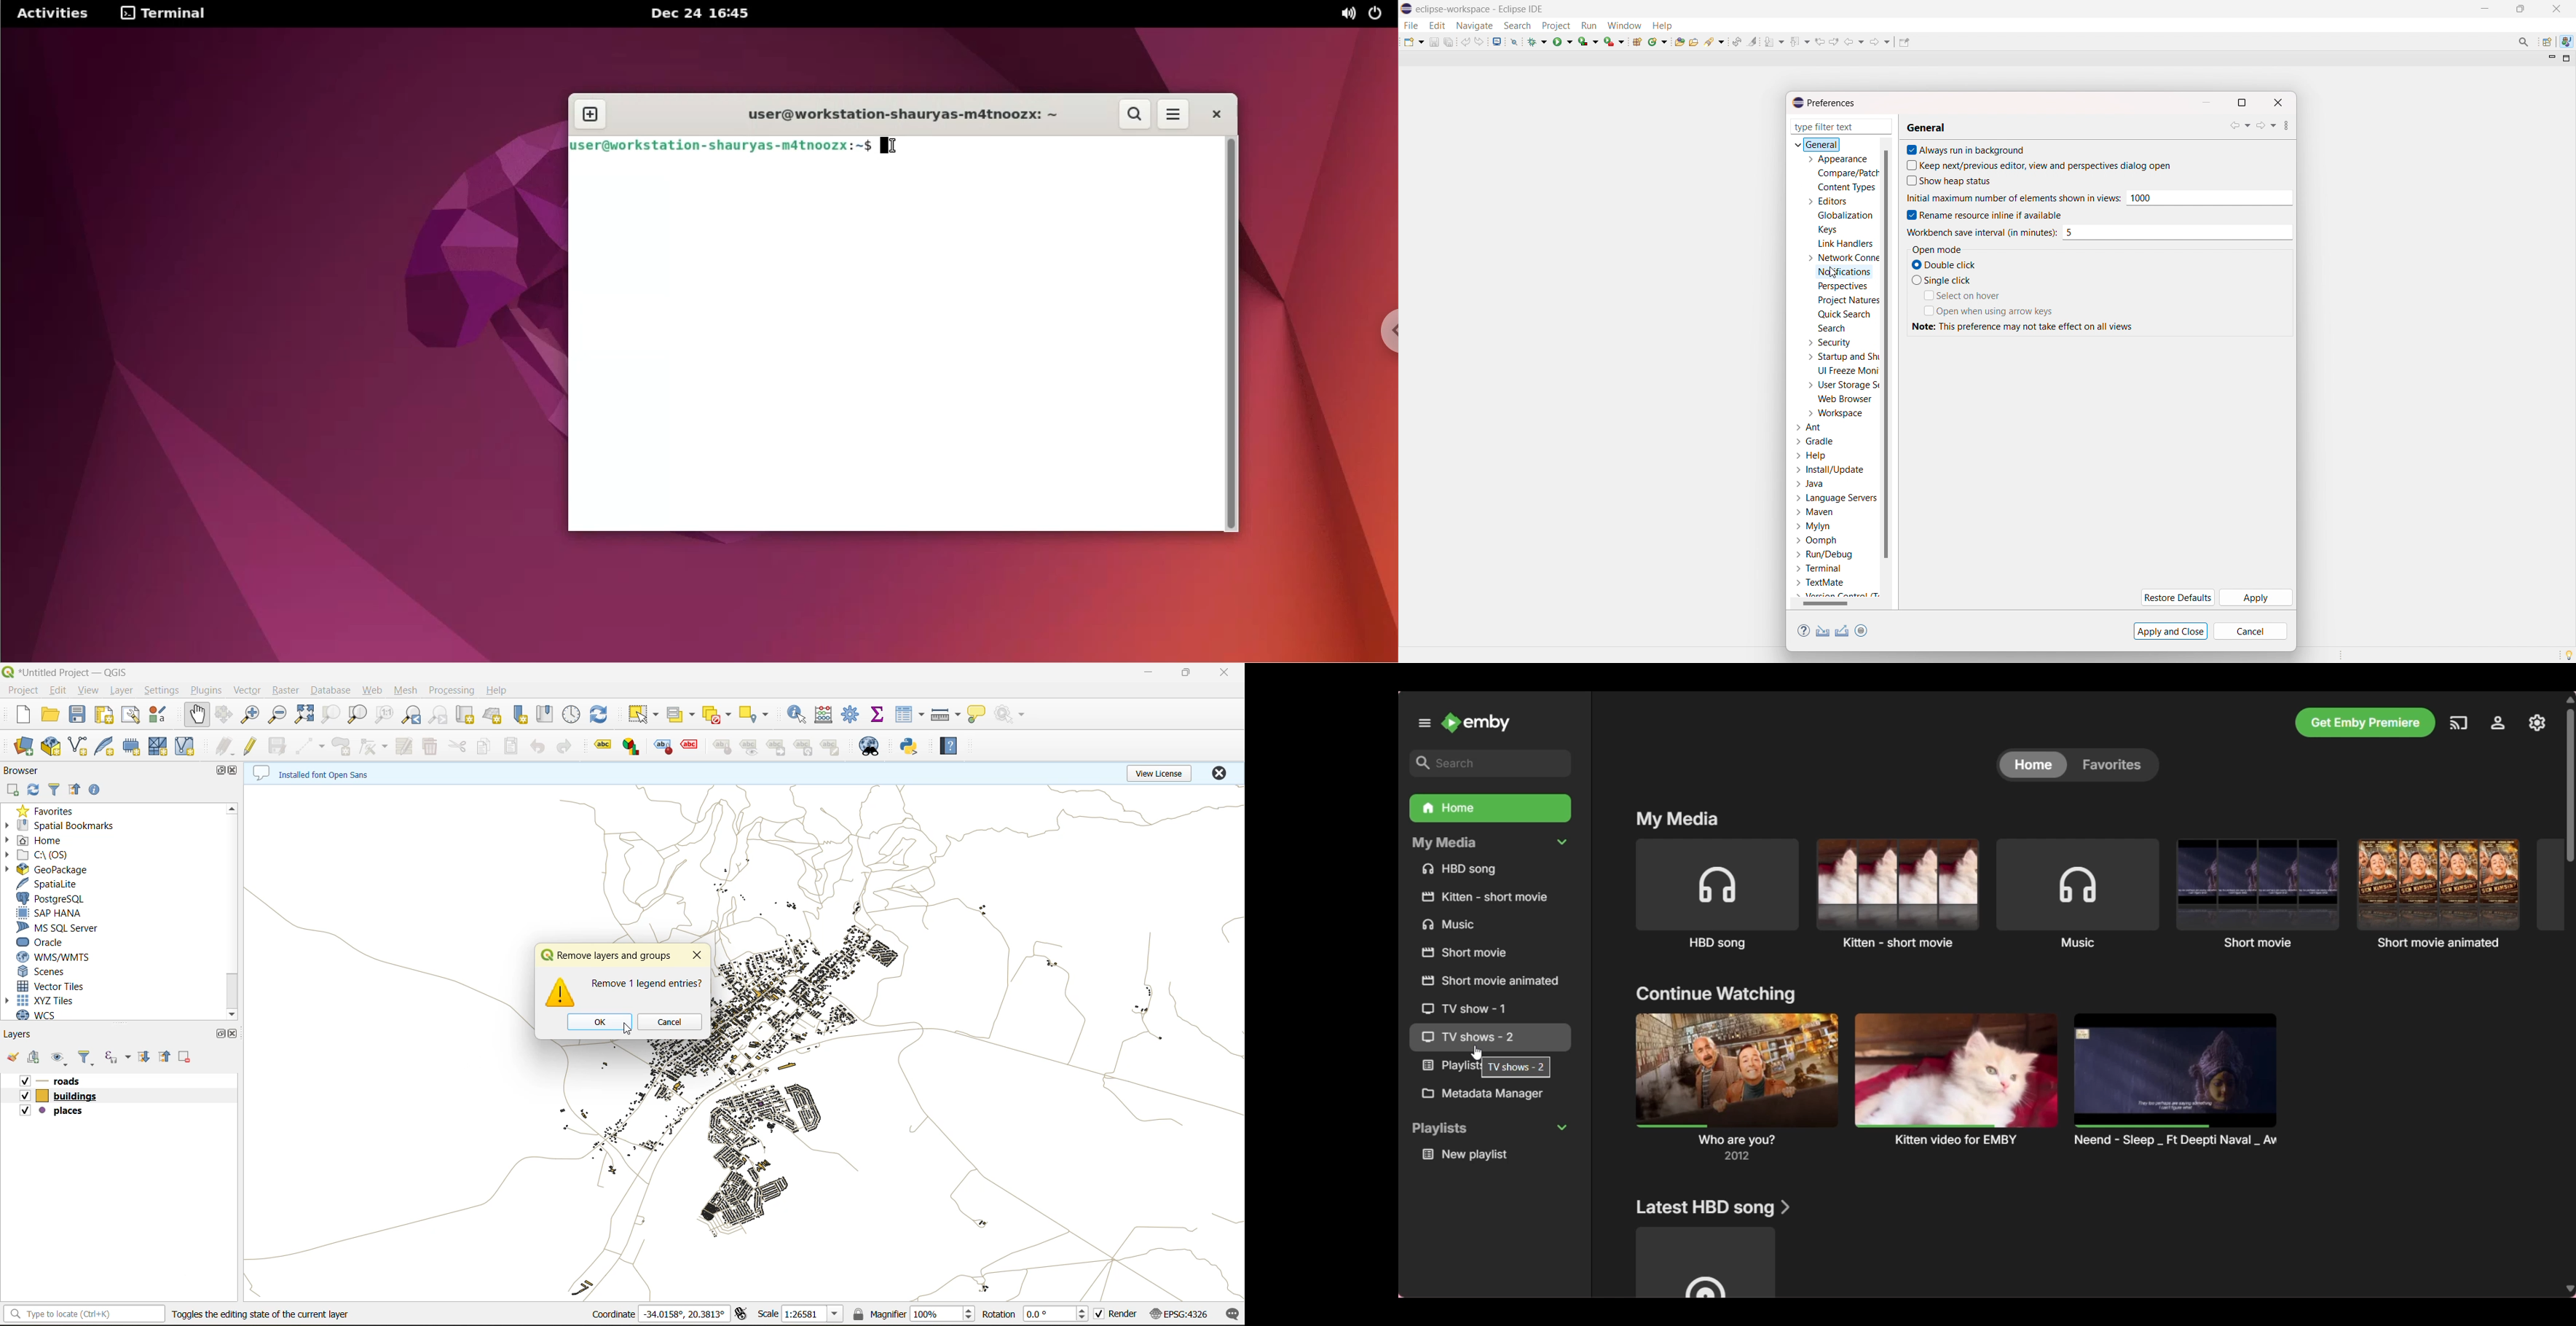 The height and width of the screenshot is (1344, 2576). I want to click on |scroll bar, so click(233, 910).